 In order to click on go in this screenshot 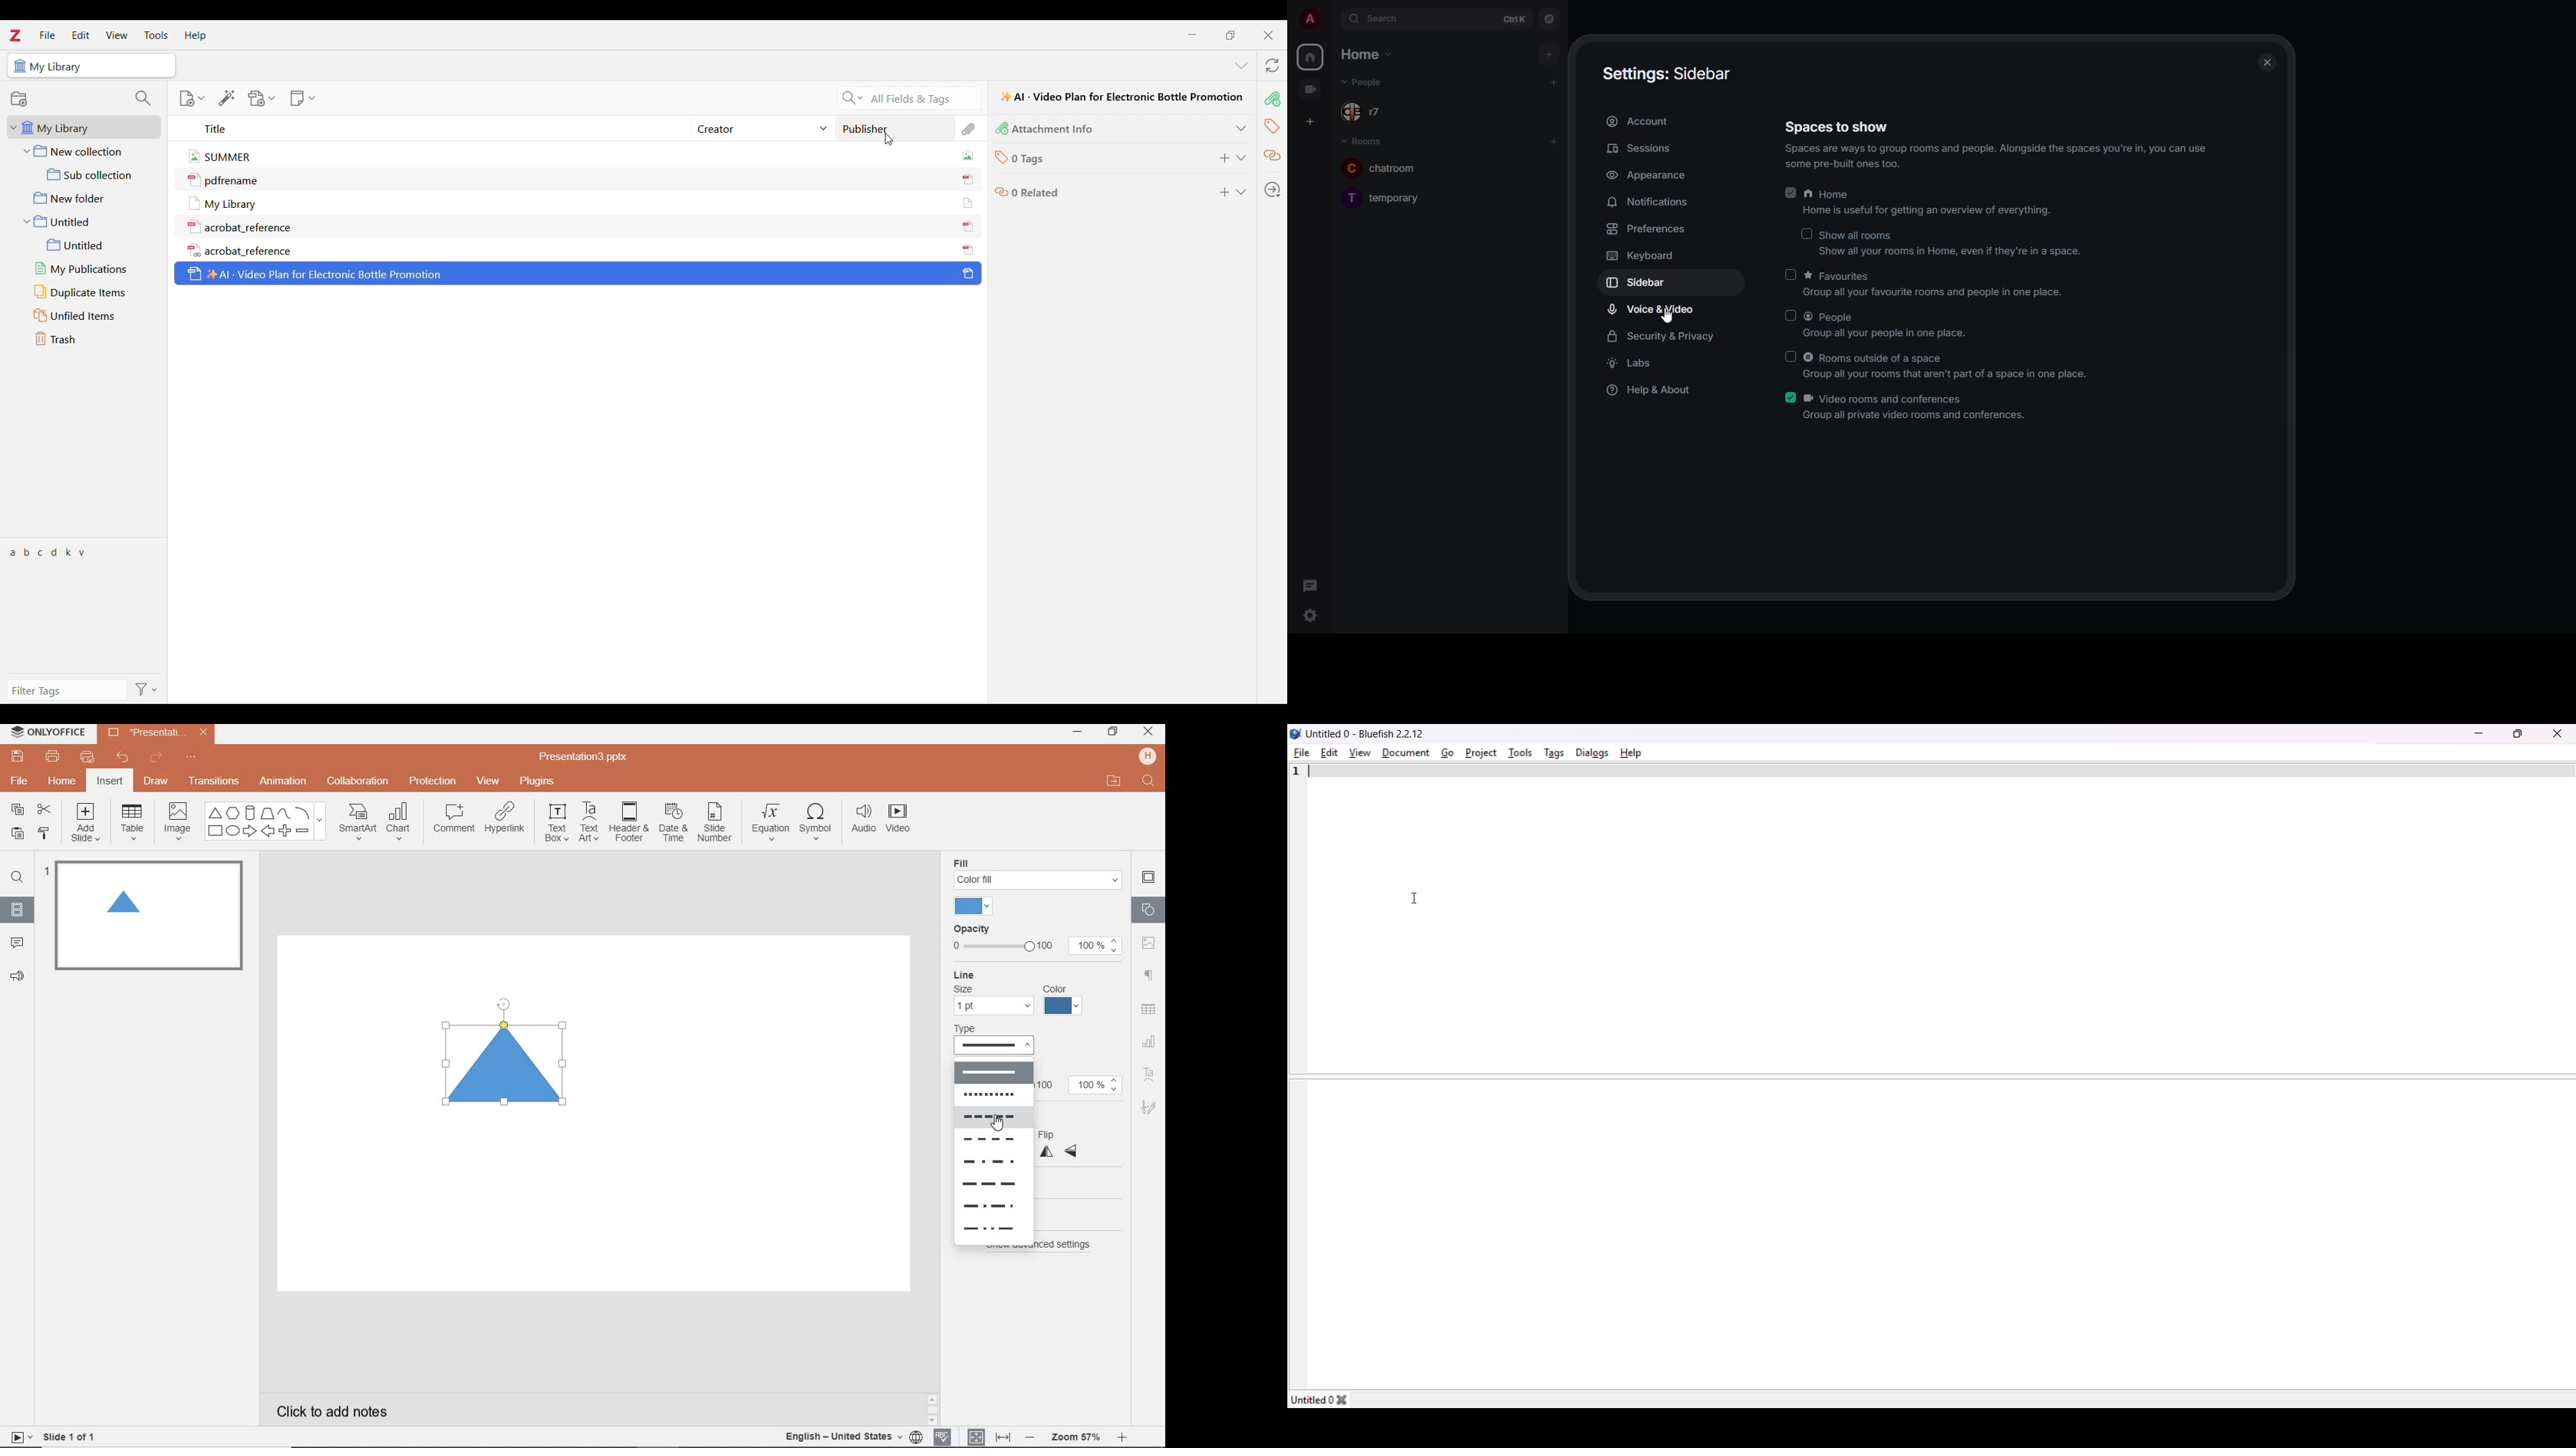, I will do `click(1446, 752)`.